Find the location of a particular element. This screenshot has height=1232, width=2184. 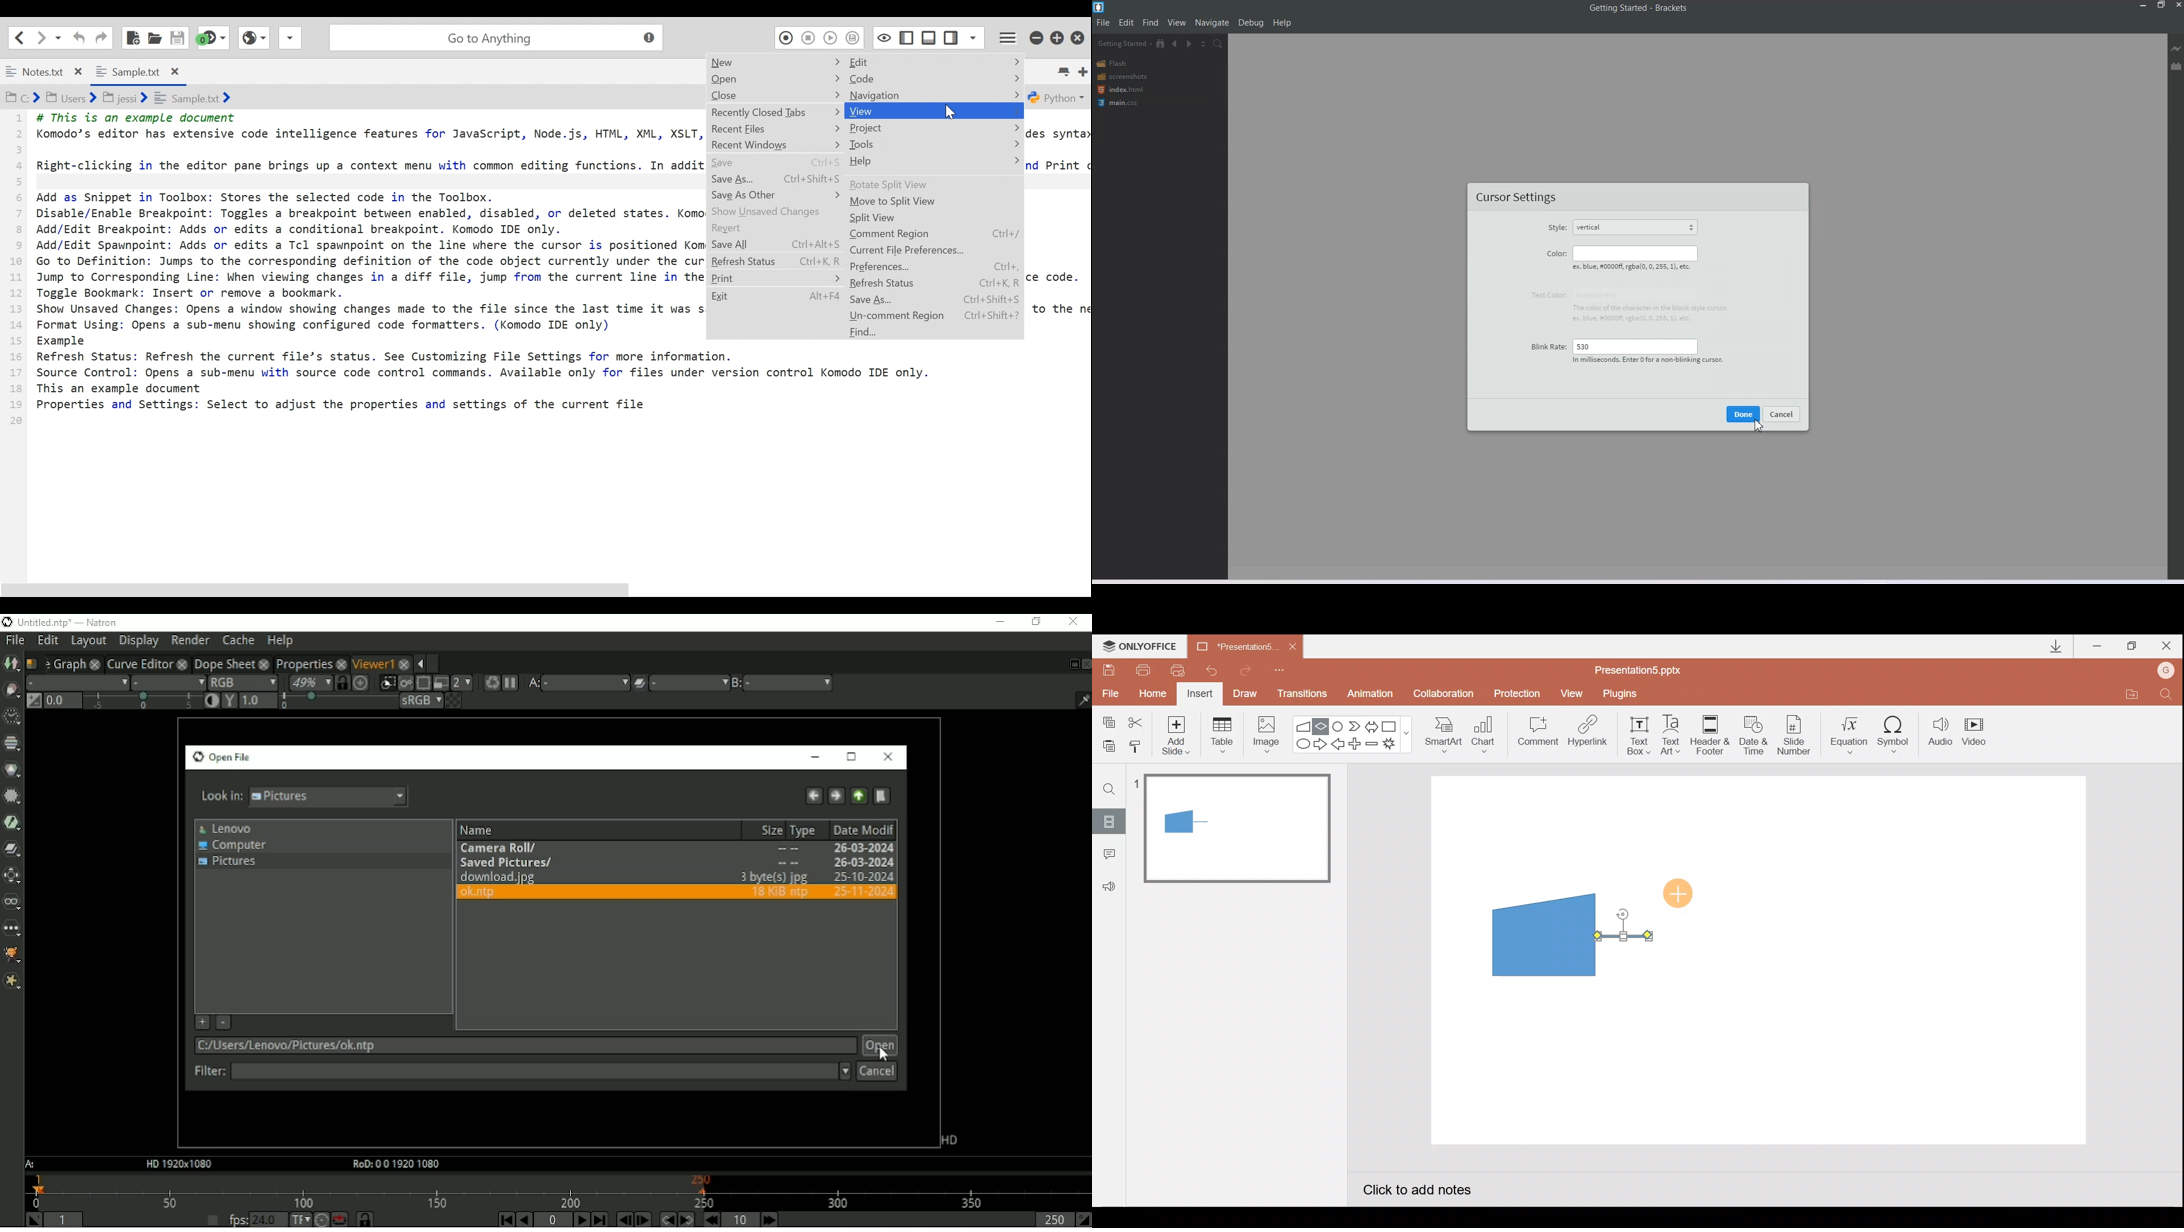

Comment is located at coordinates (1537, 735).